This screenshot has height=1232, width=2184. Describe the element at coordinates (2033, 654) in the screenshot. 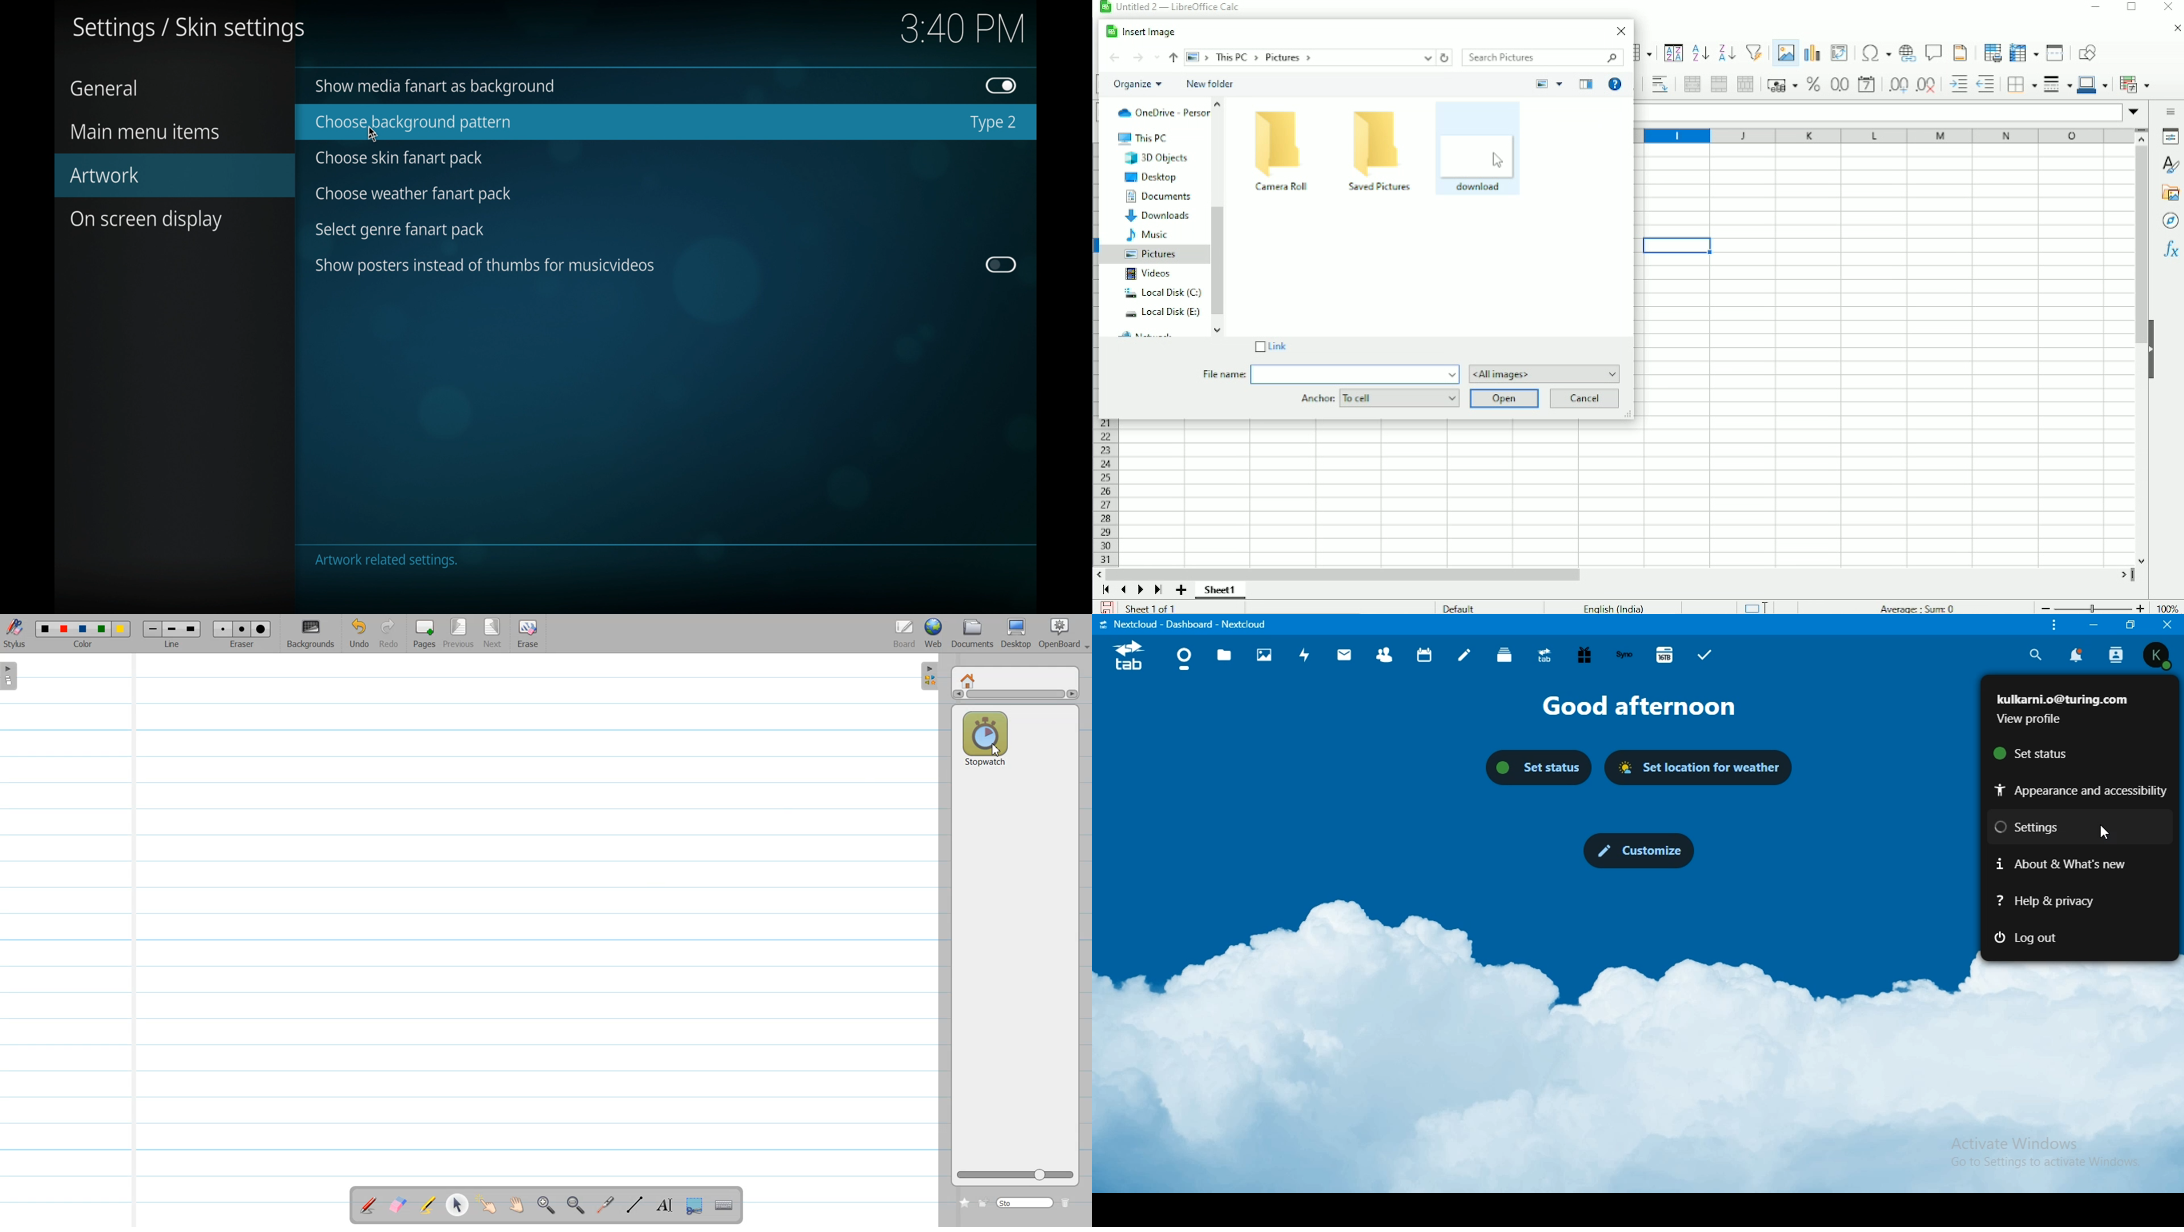

I see `search` at that location.